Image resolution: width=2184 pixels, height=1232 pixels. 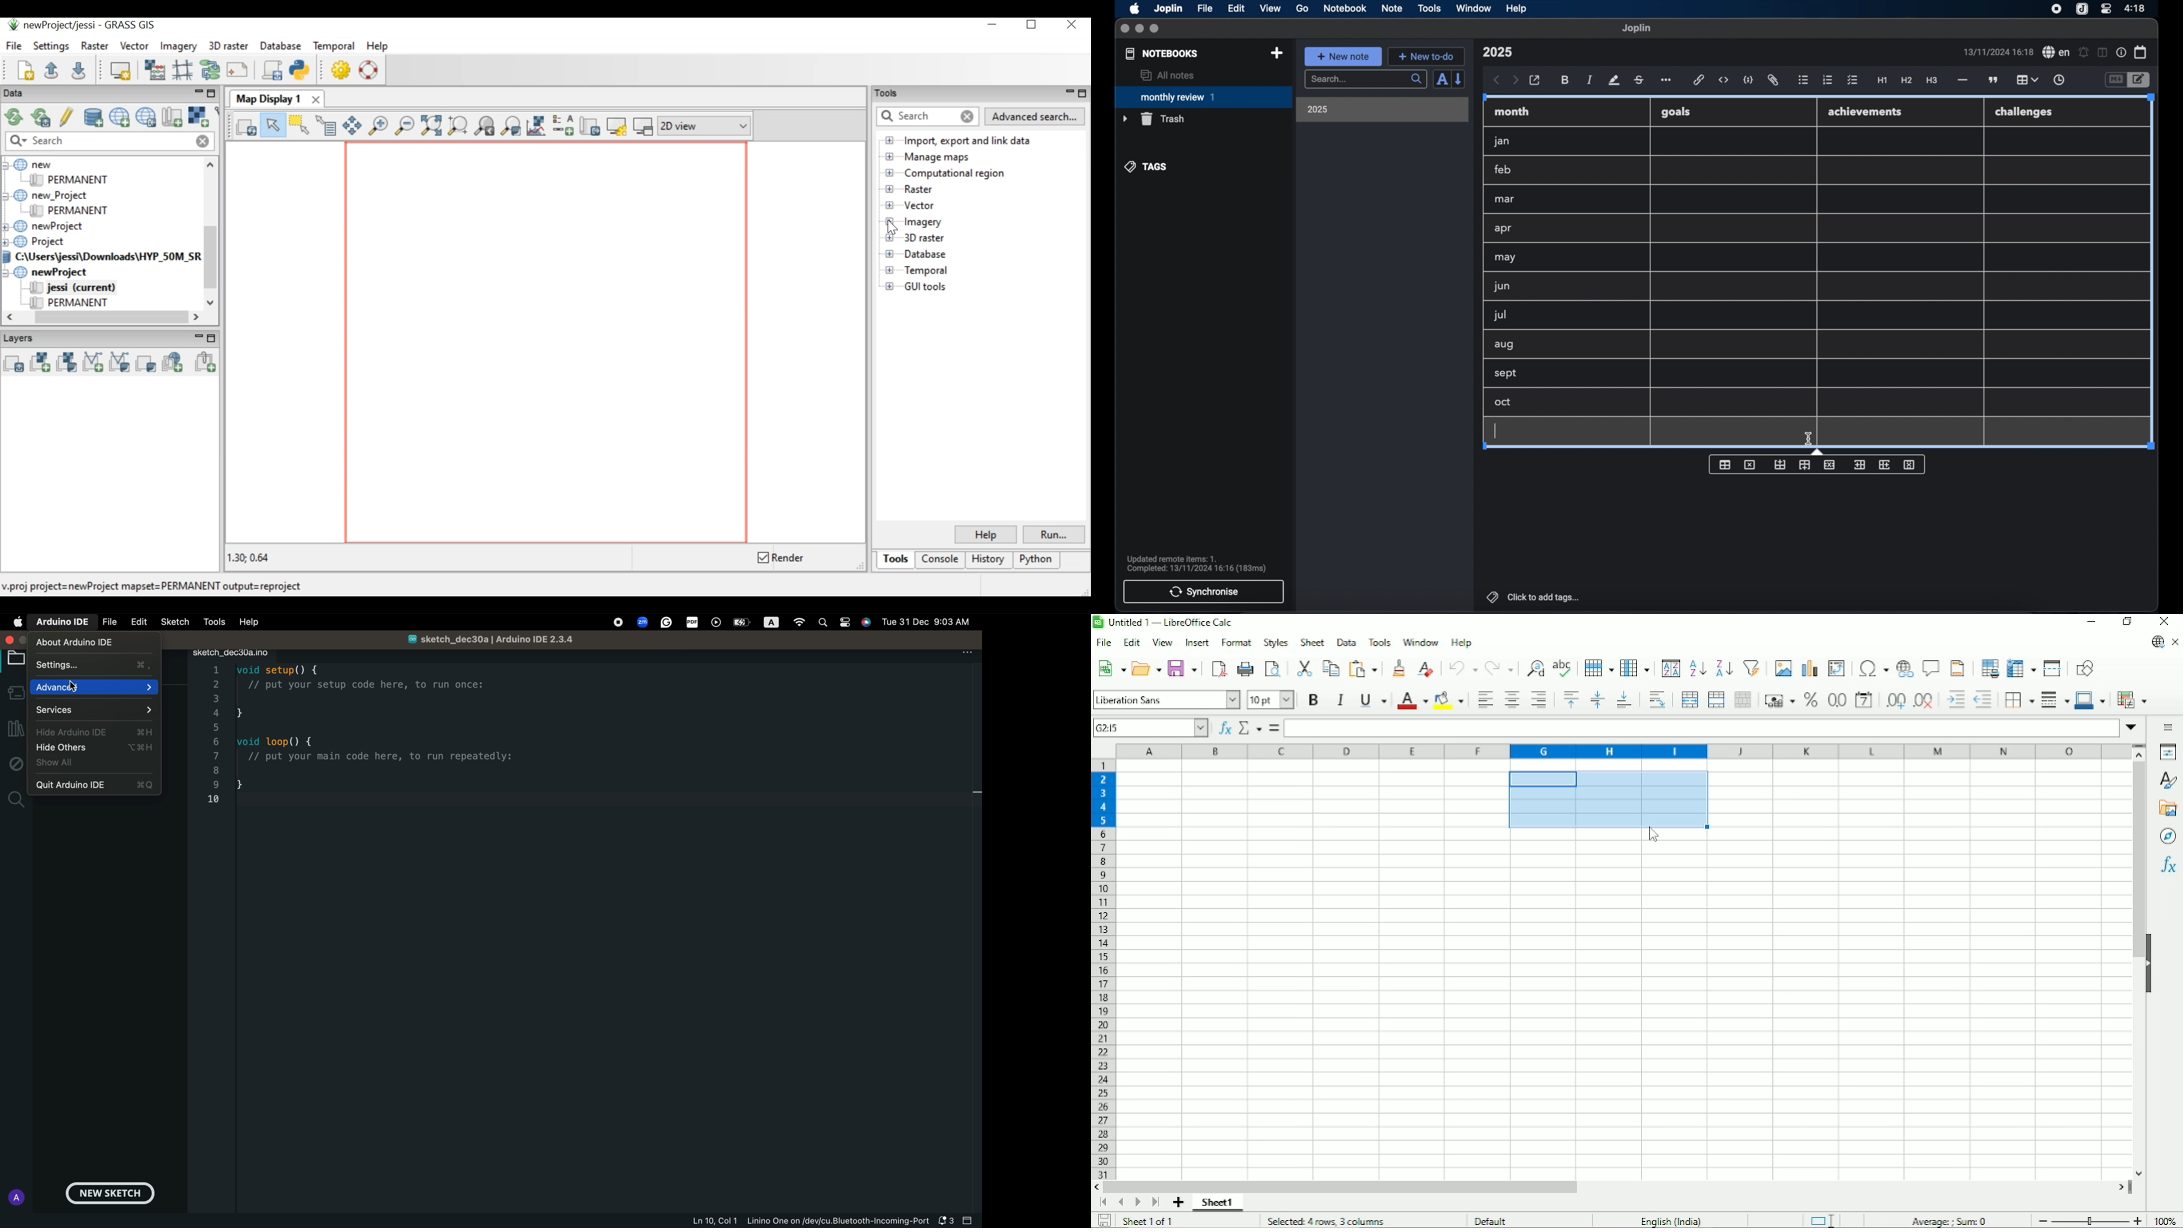 What do you see at coordinates (1773, 80) in the screenshot?
I see `attach file` at bounding box center [1773, 80].